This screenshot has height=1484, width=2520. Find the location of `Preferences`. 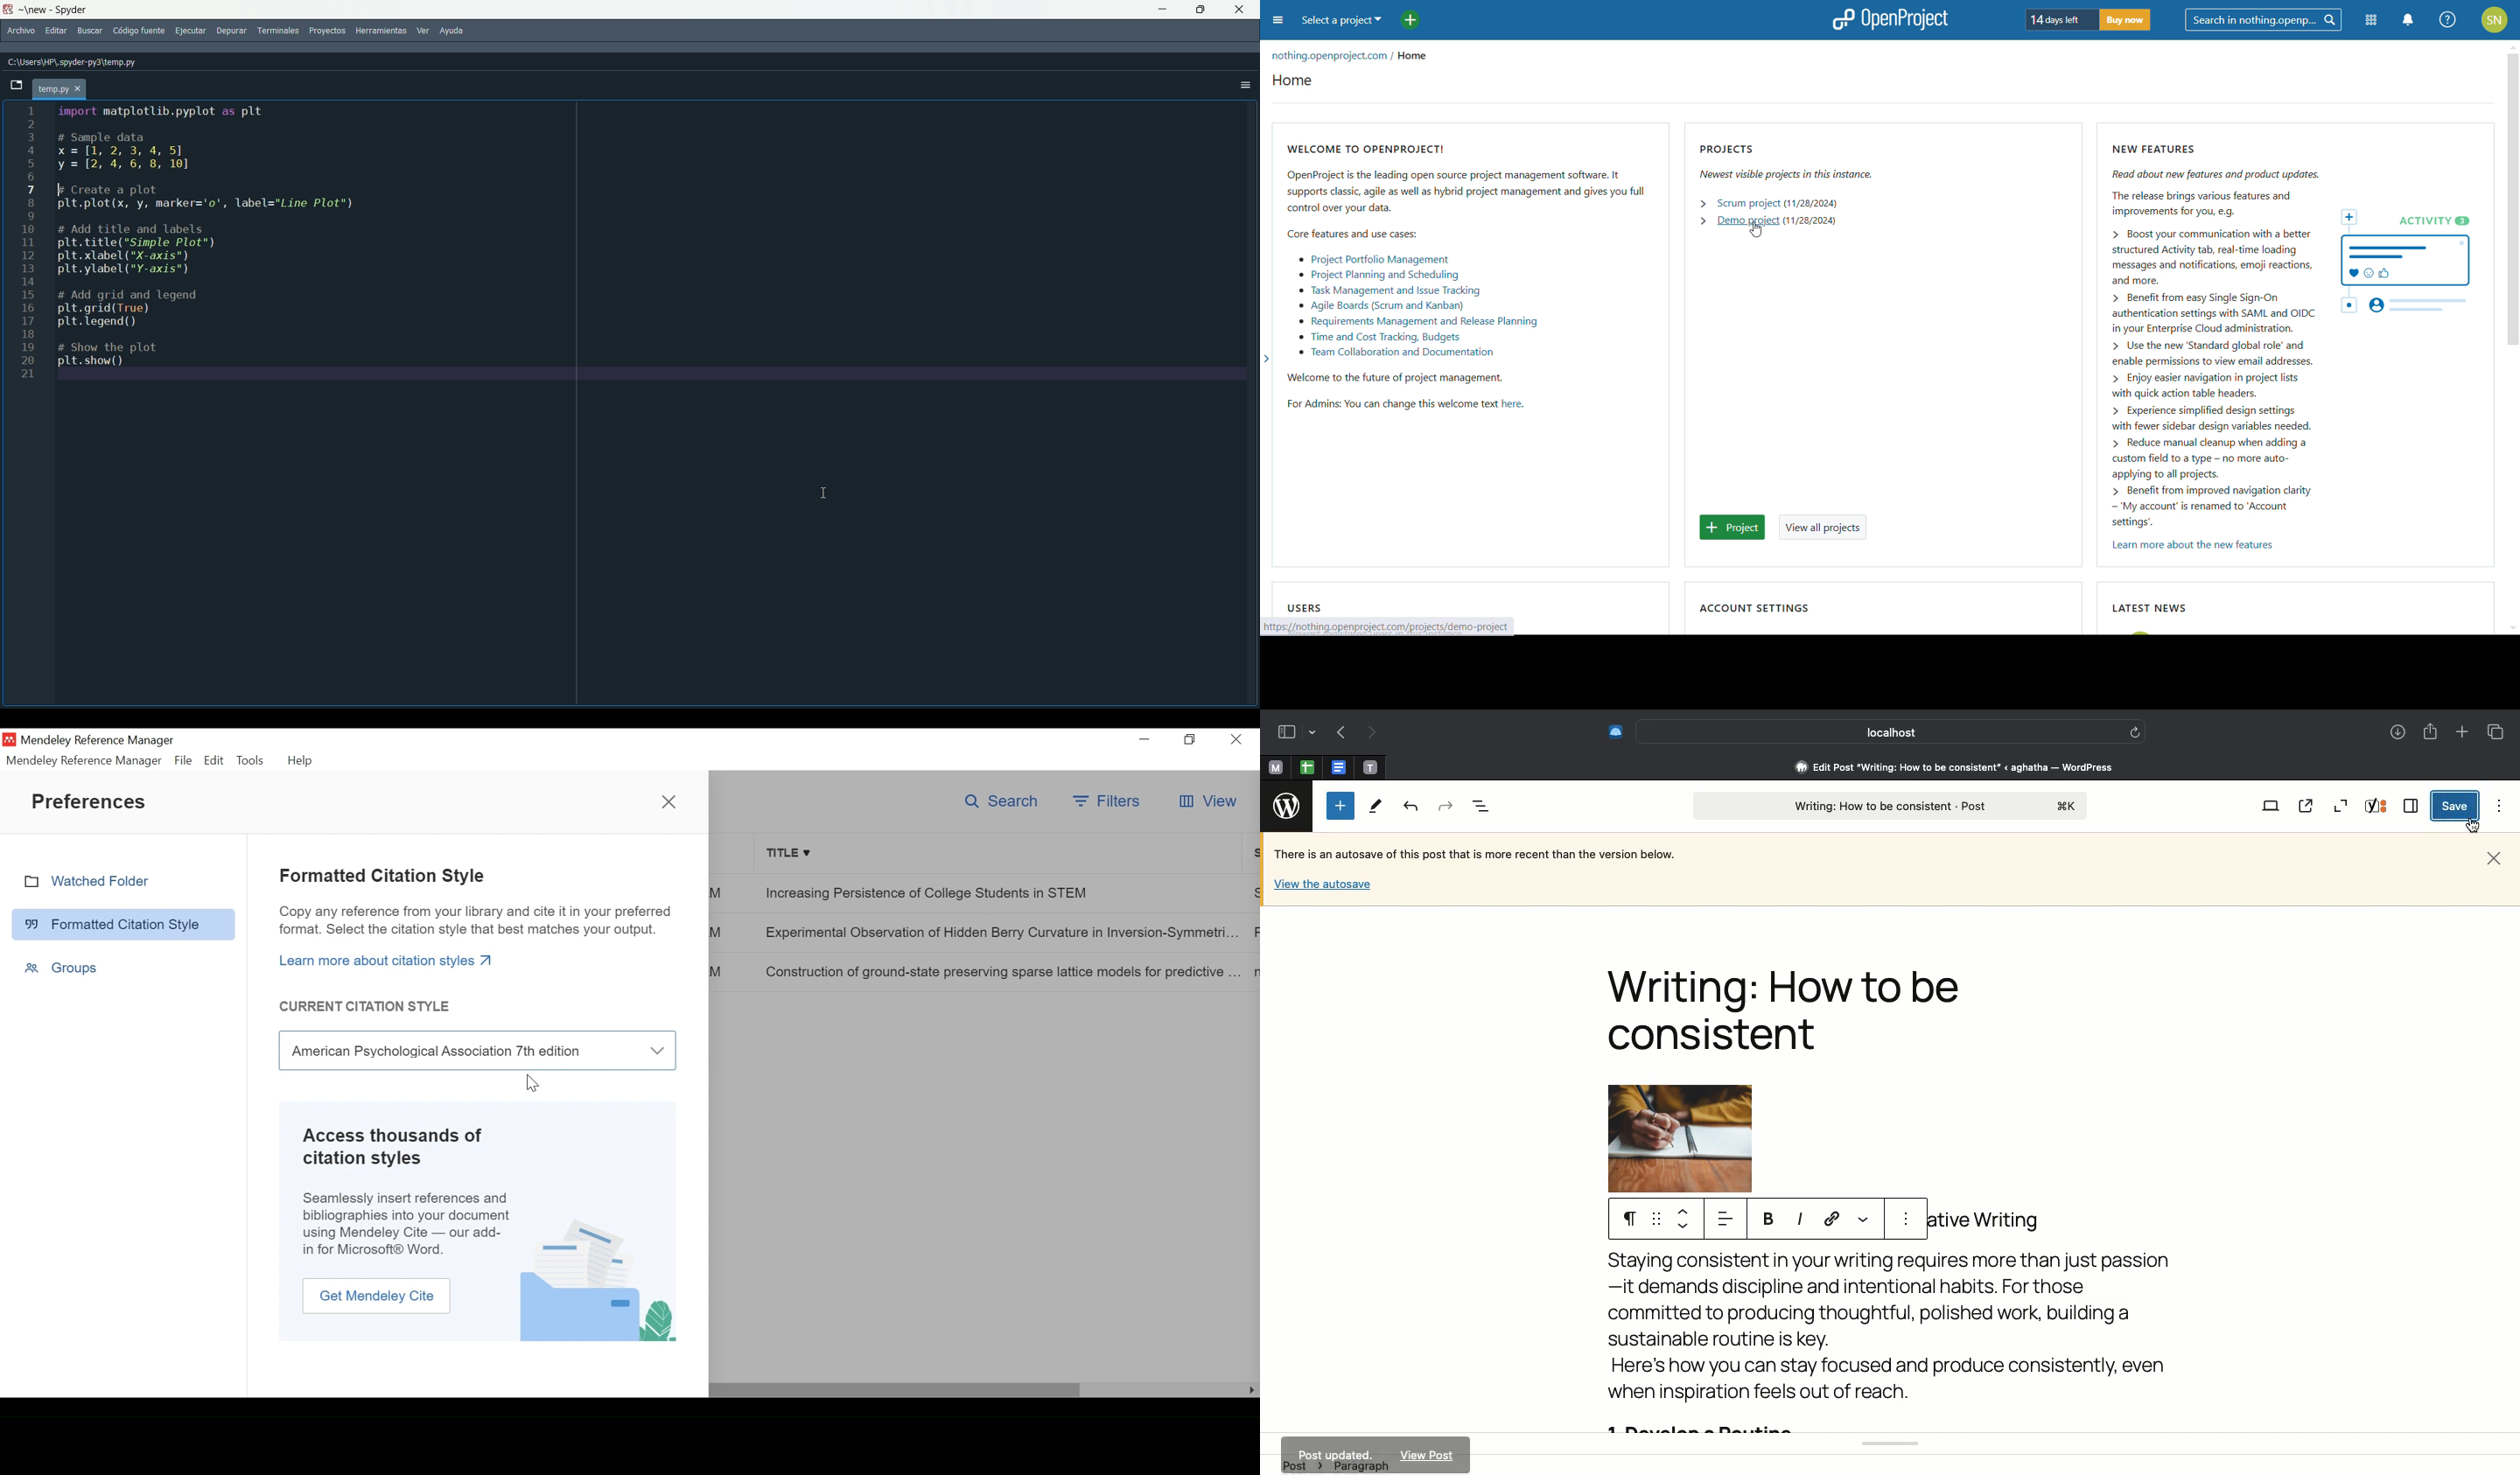

Preferences is located at coordinates (90, 801).